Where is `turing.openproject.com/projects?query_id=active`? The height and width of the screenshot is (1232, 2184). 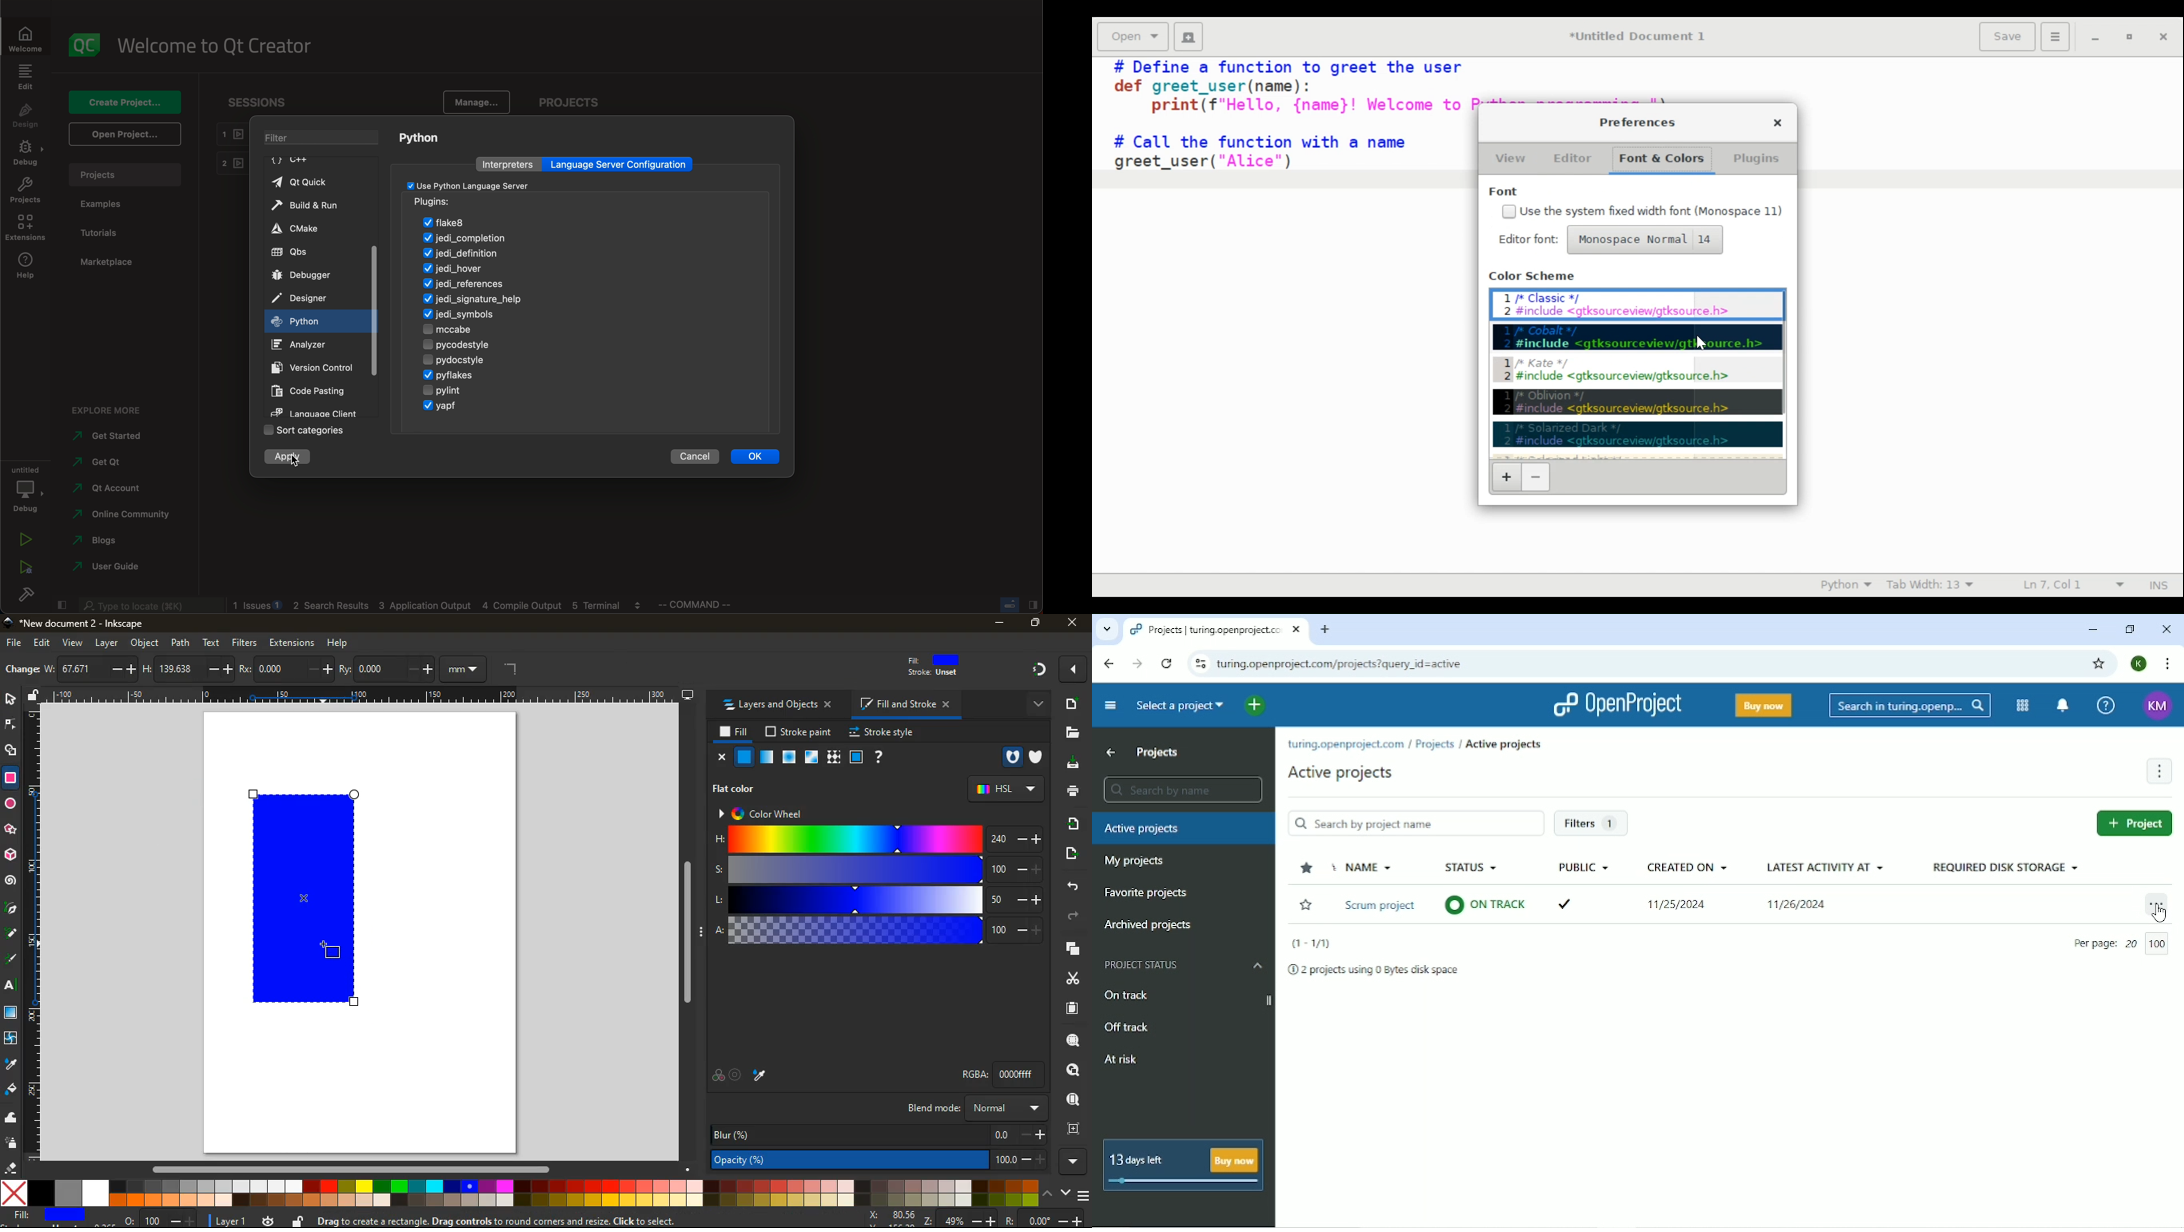 turing.openproject.com/projects?query_id=active is located at coordinates (1355, 665).